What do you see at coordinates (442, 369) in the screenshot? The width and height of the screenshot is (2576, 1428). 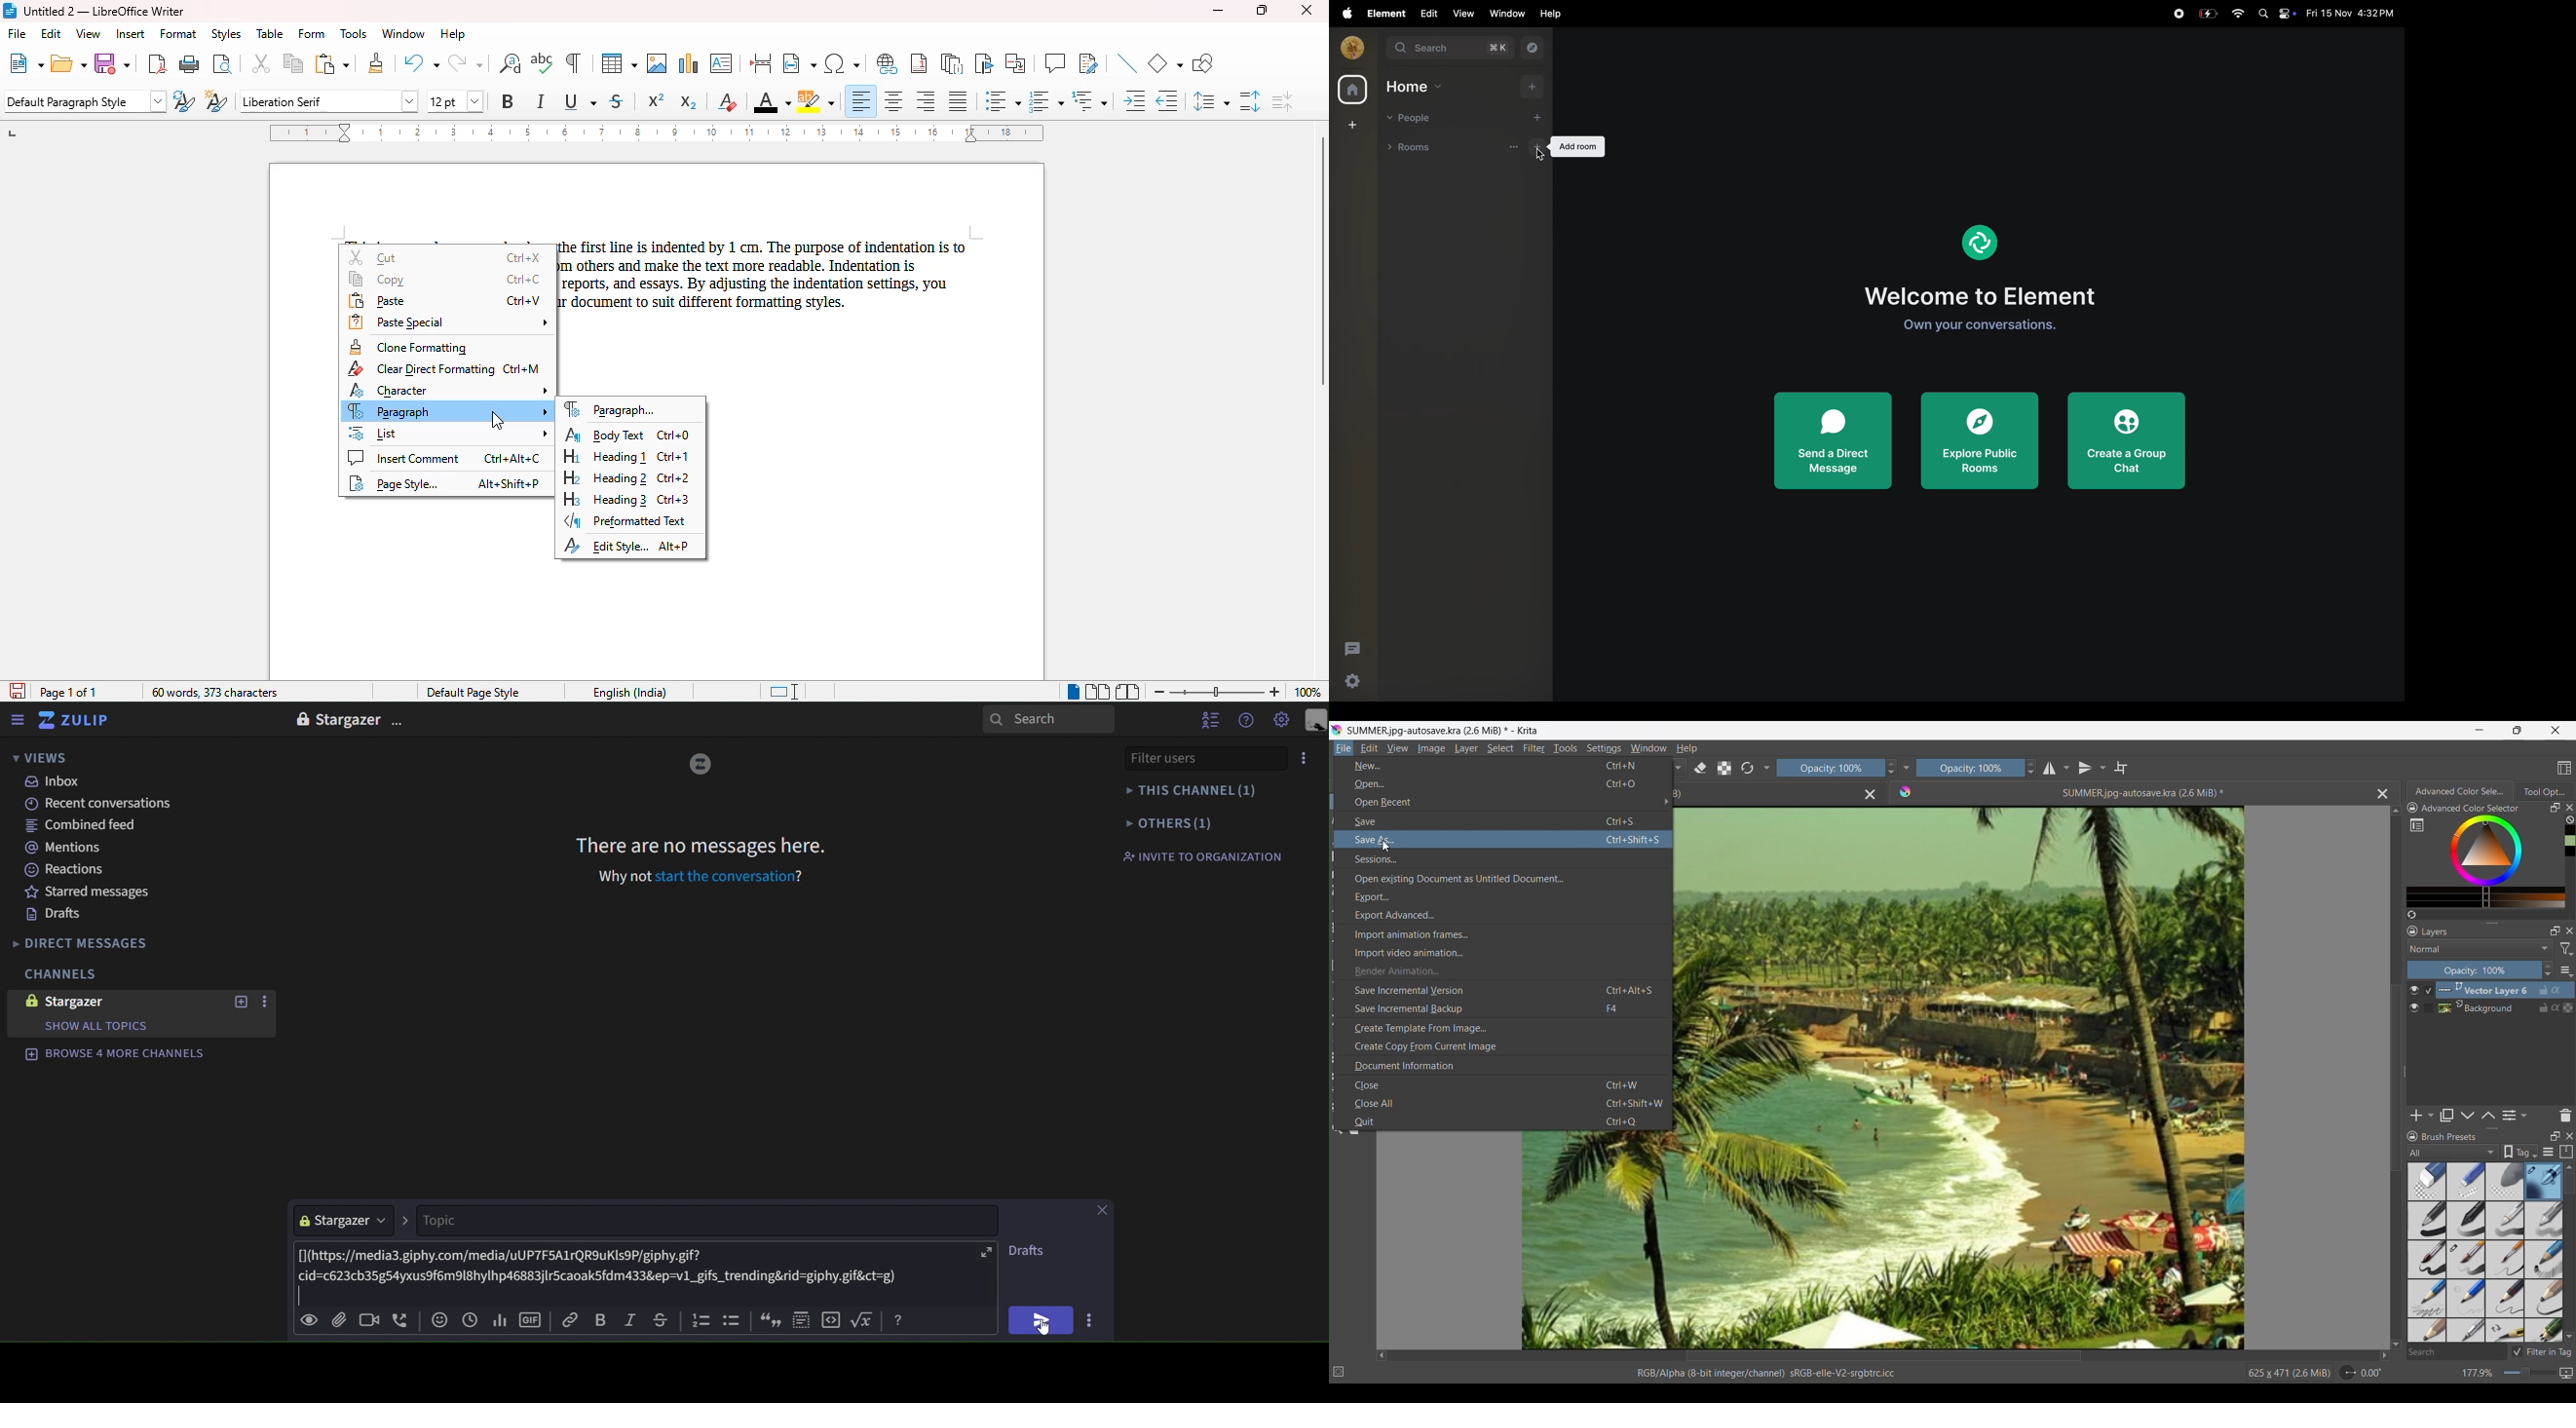 I see `clear direct formatting` at bounding box center [442, 369].